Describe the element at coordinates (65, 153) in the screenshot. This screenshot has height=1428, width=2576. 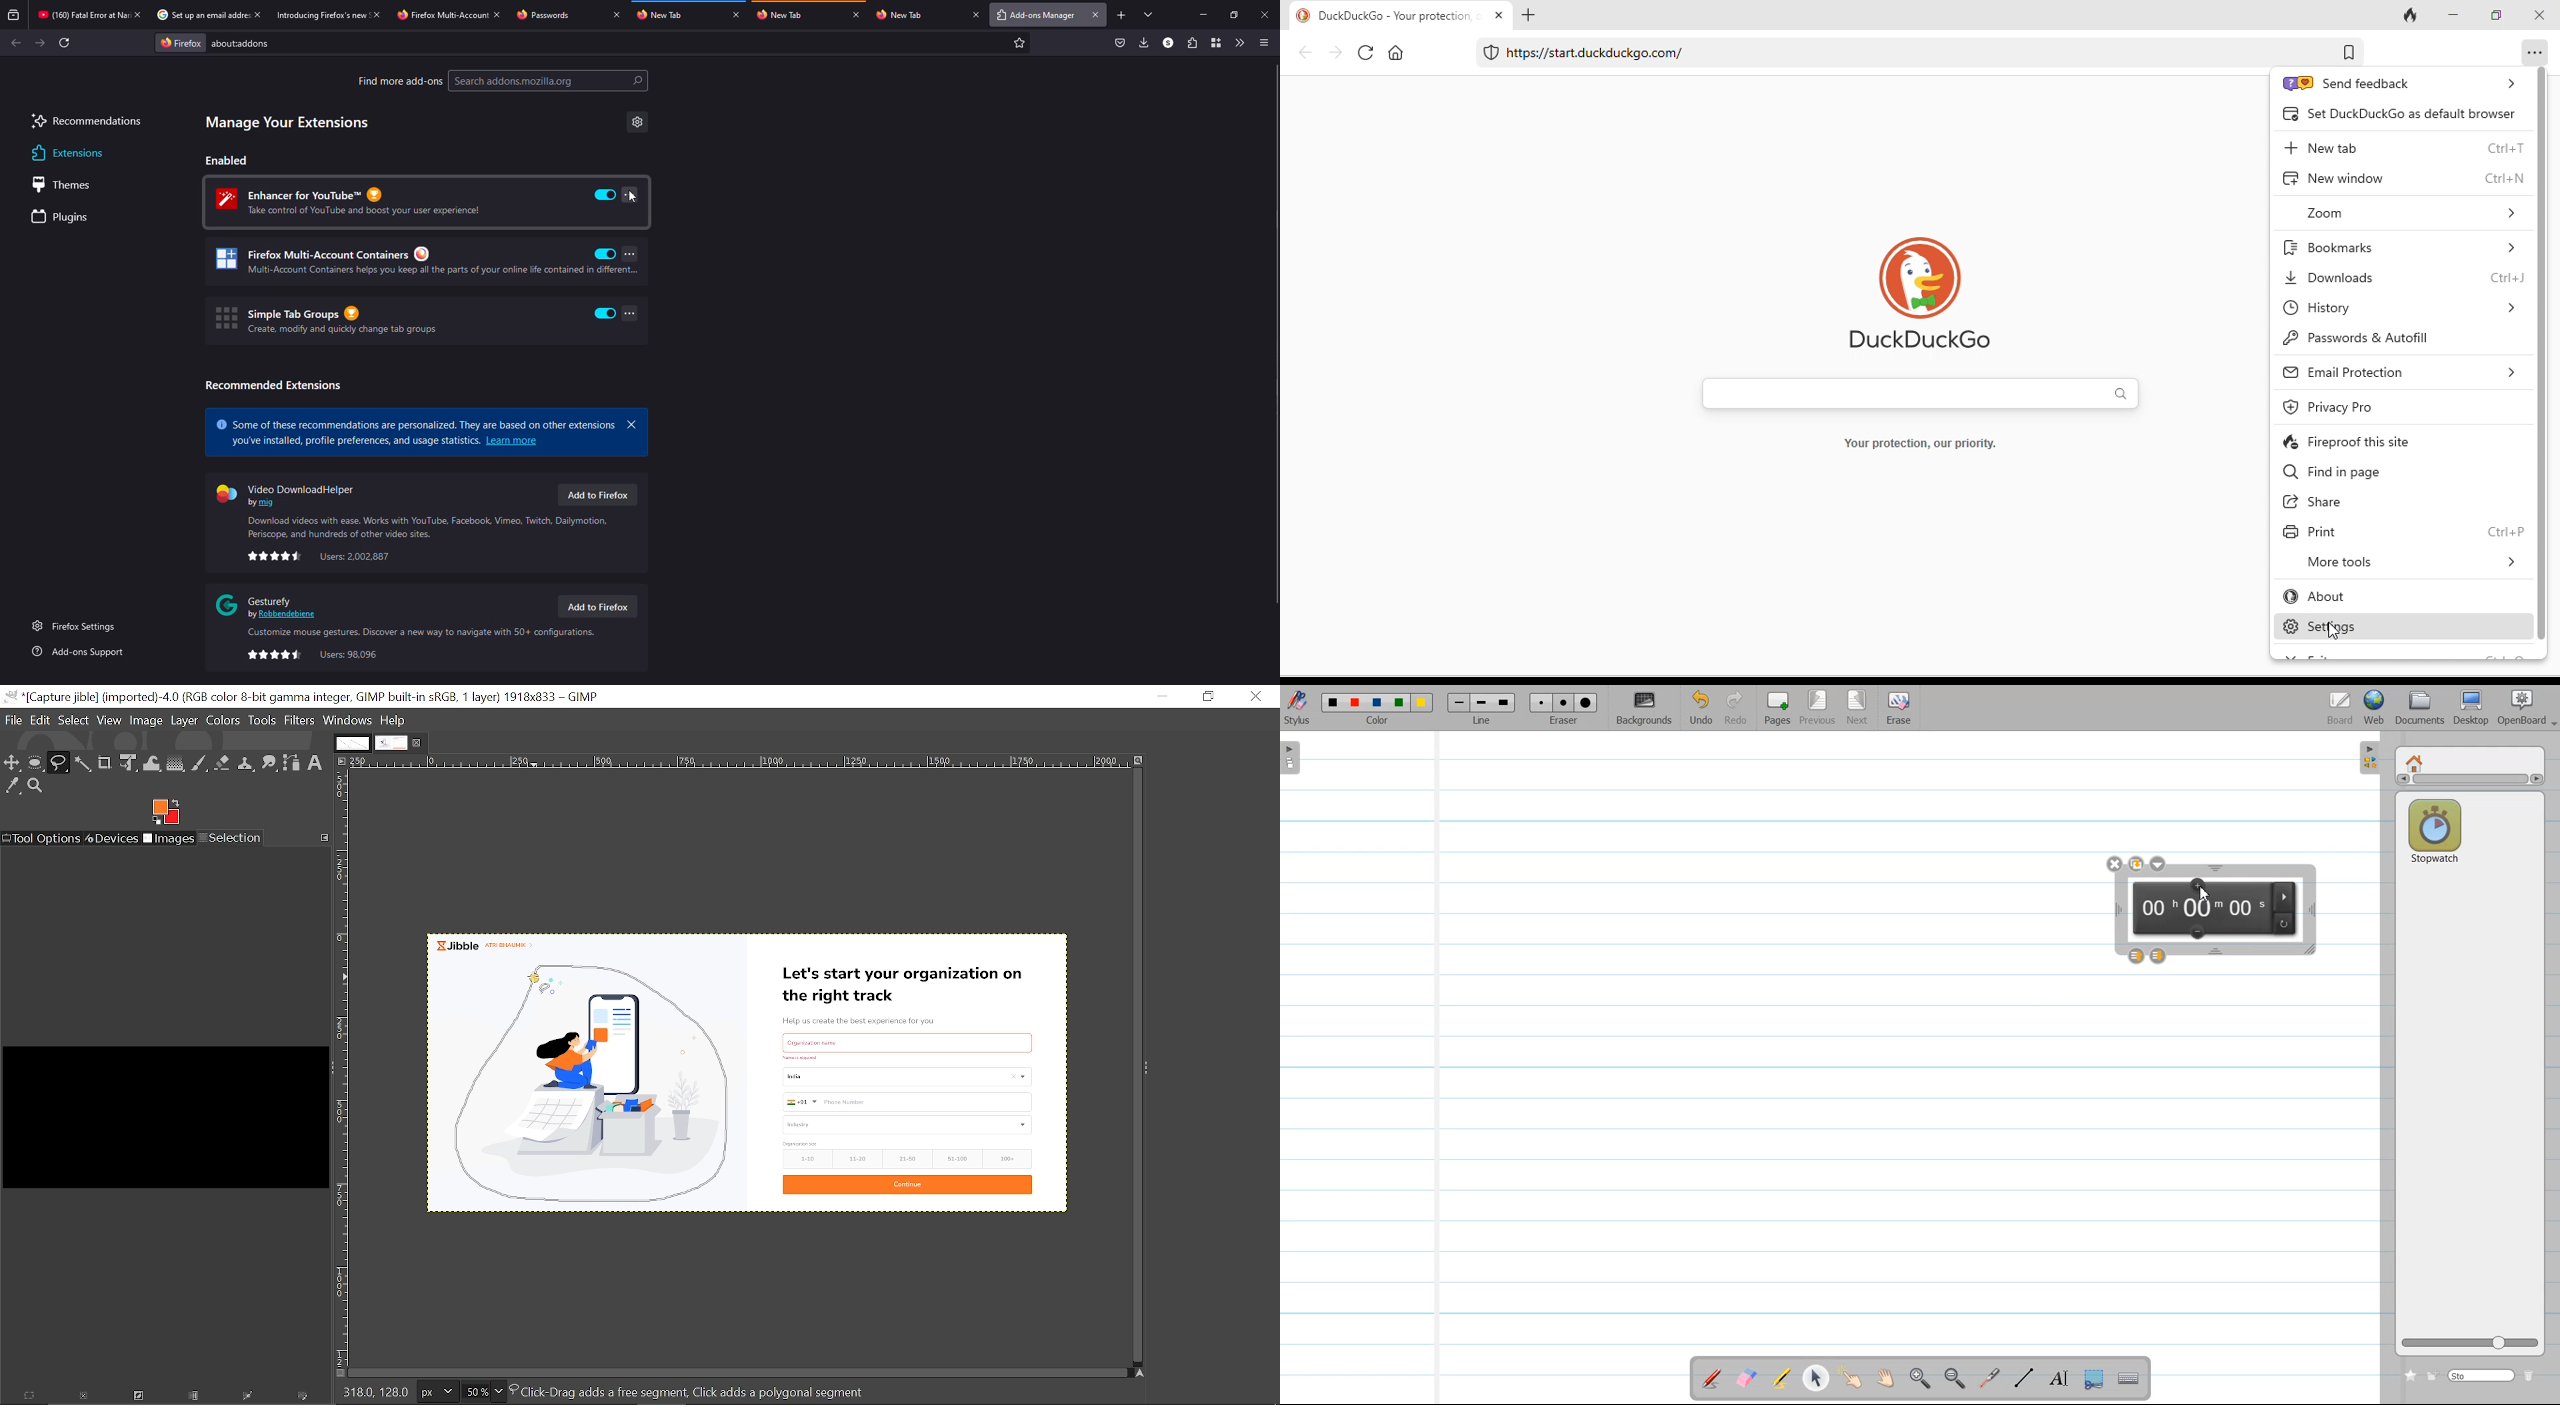
I see `extensions` at that location.